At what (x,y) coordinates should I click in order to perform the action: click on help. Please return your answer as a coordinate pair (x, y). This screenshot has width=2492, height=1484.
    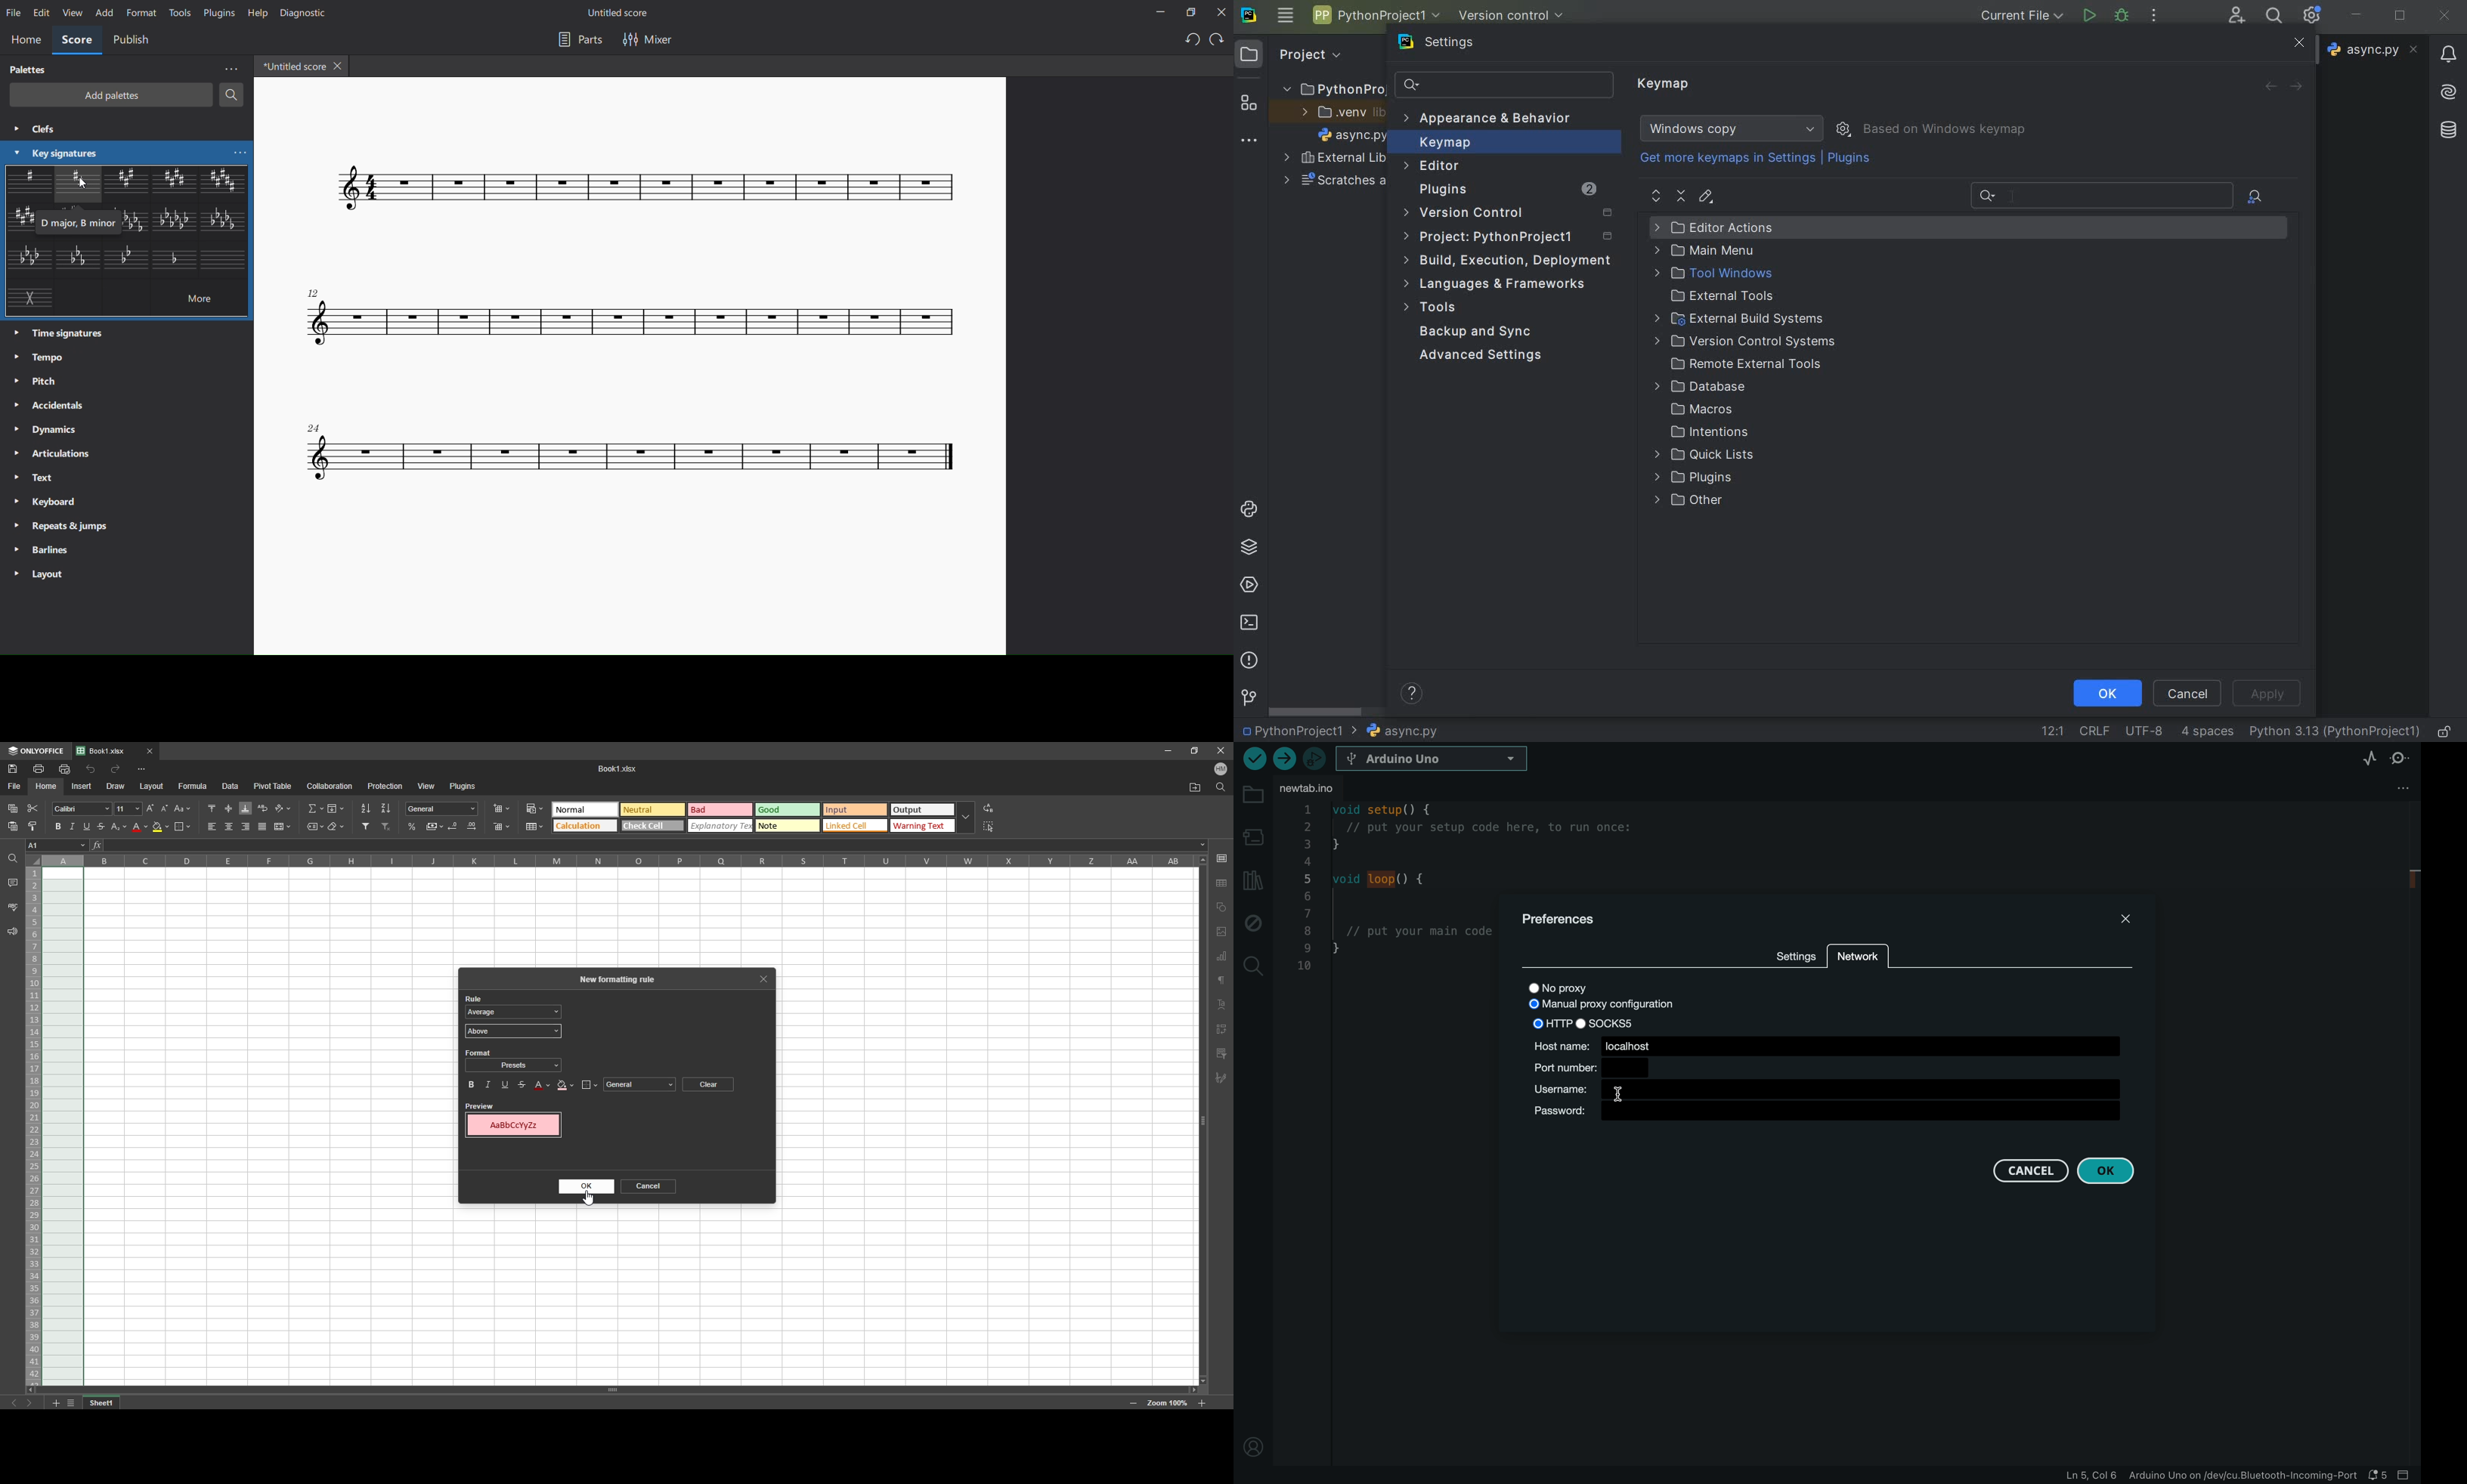
    Looking at the image, I should click on (255, 12).